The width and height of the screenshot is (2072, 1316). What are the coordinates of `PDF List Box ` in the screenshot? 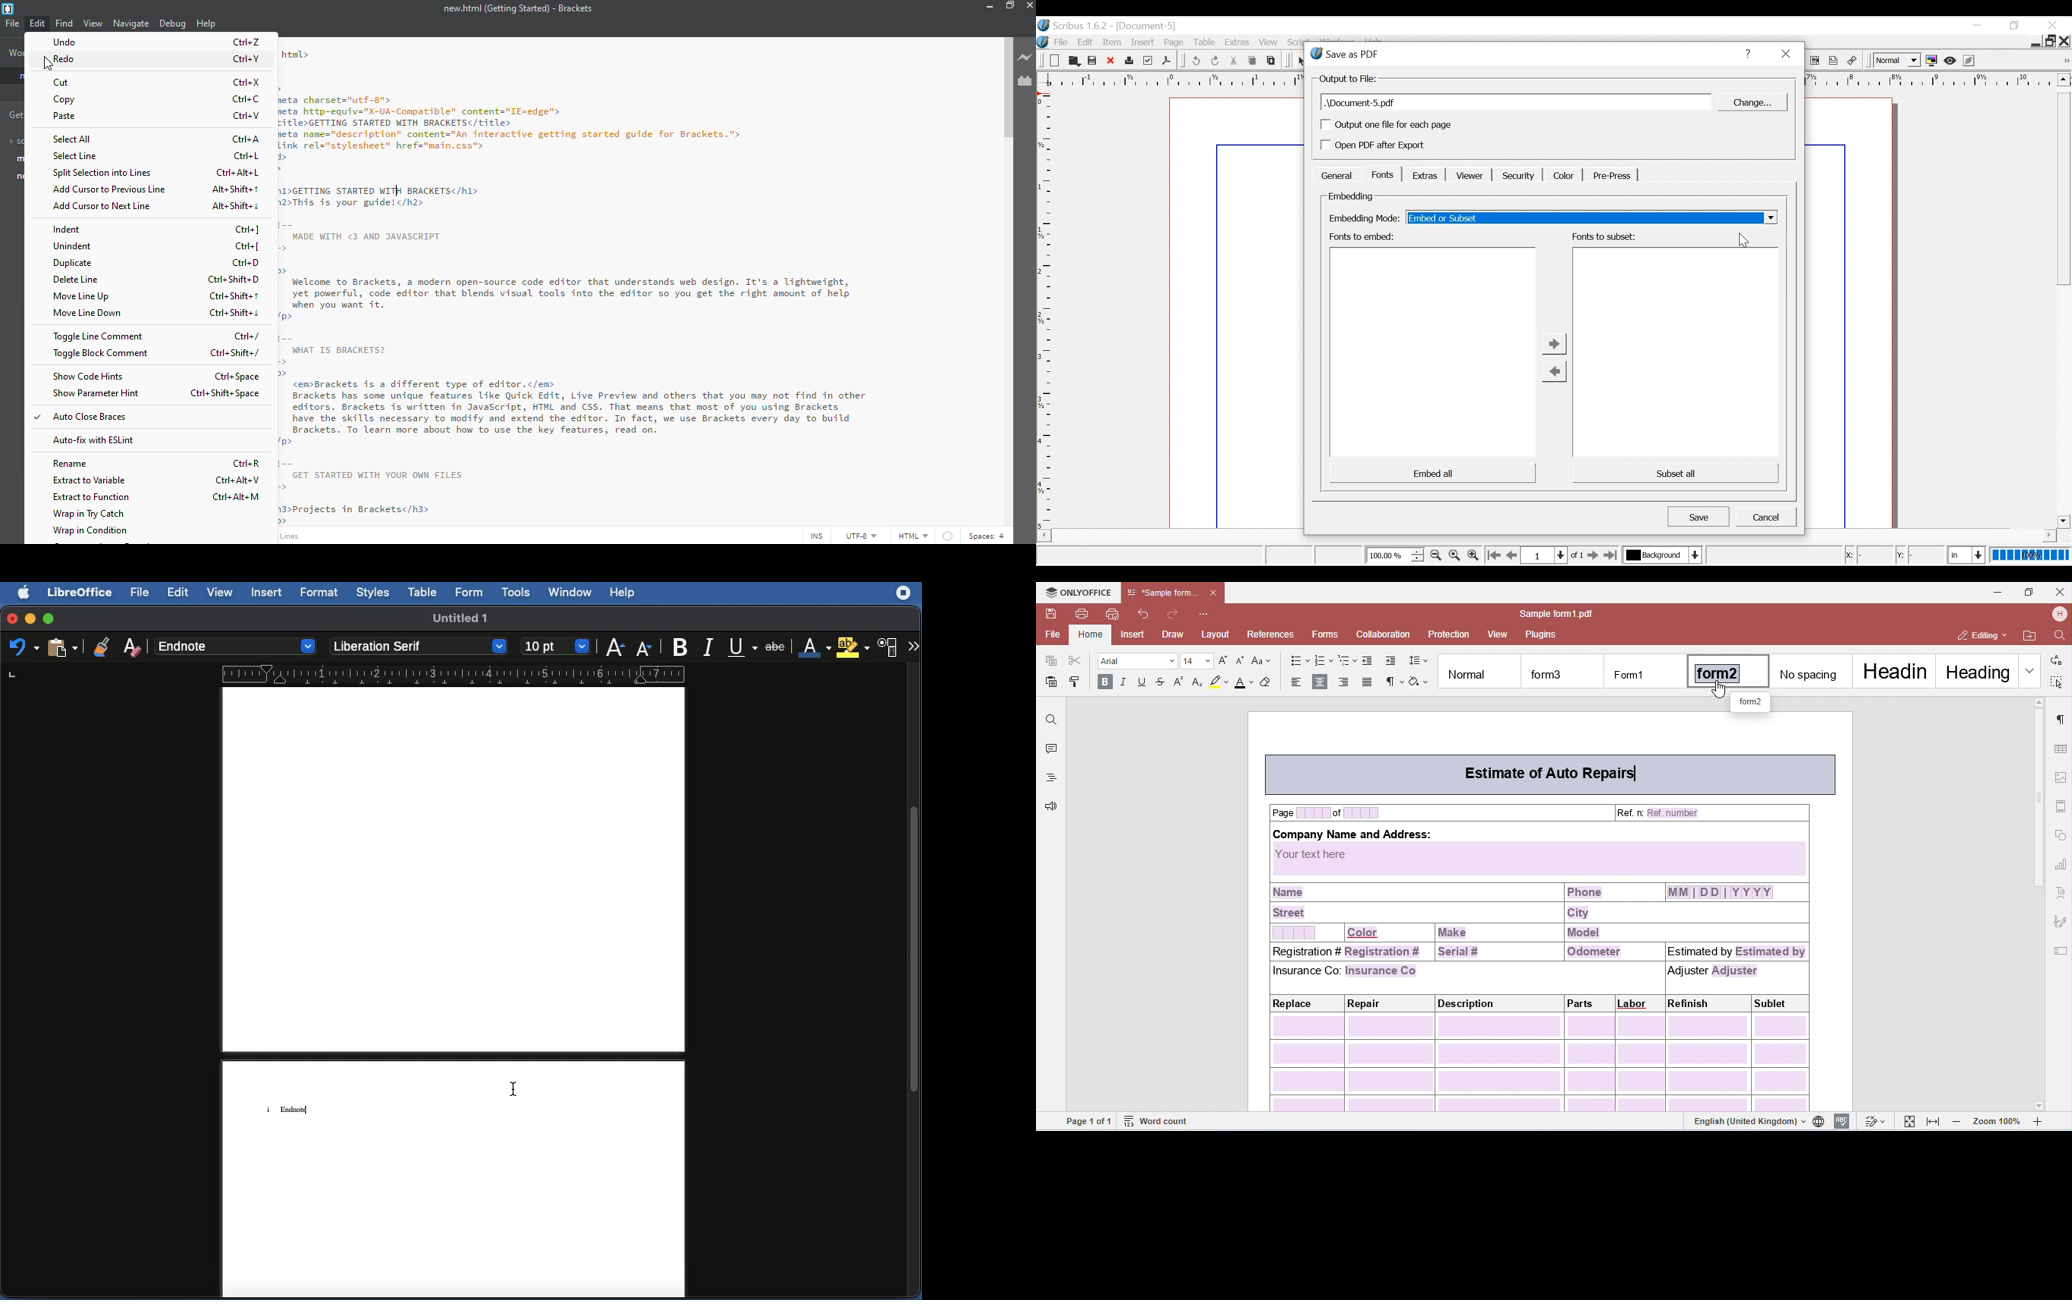 It's located at (1815, 61).